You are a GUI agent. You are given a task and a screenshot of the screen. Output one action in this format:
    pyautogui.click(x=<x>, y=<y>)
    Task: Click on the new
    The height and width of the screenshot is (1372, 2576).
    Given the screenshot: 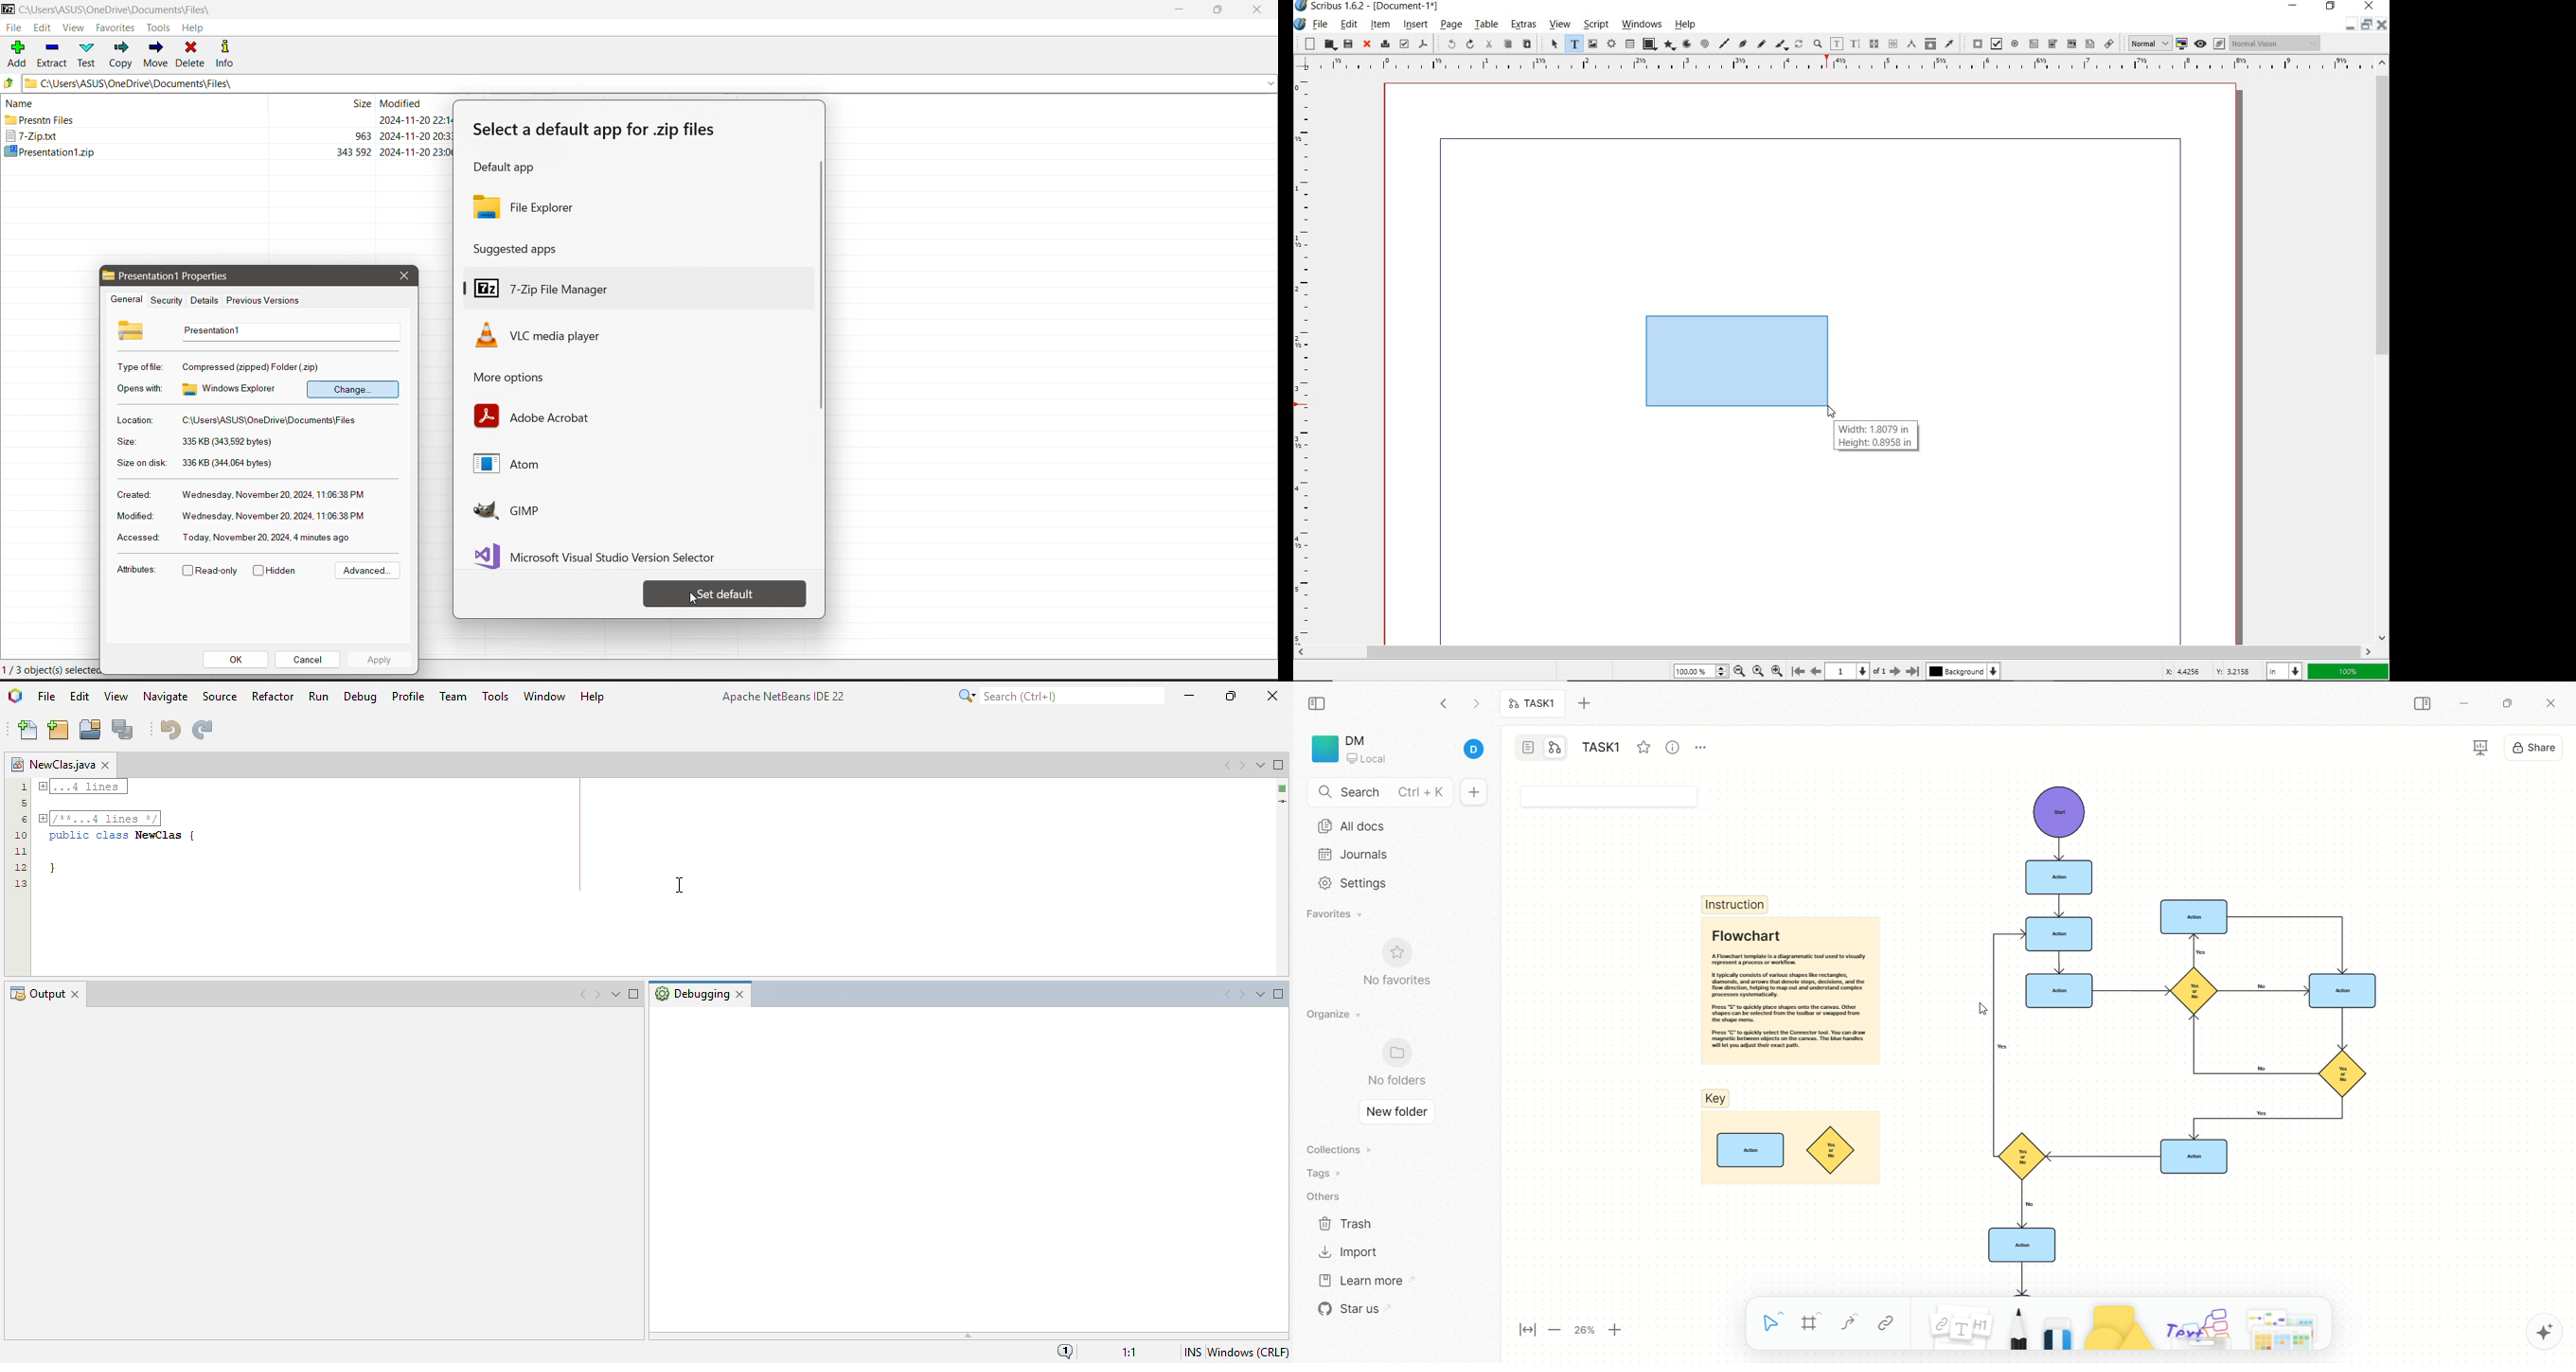 What is the action you would take?
    pyautogui.click(x=1310, y=43)
    